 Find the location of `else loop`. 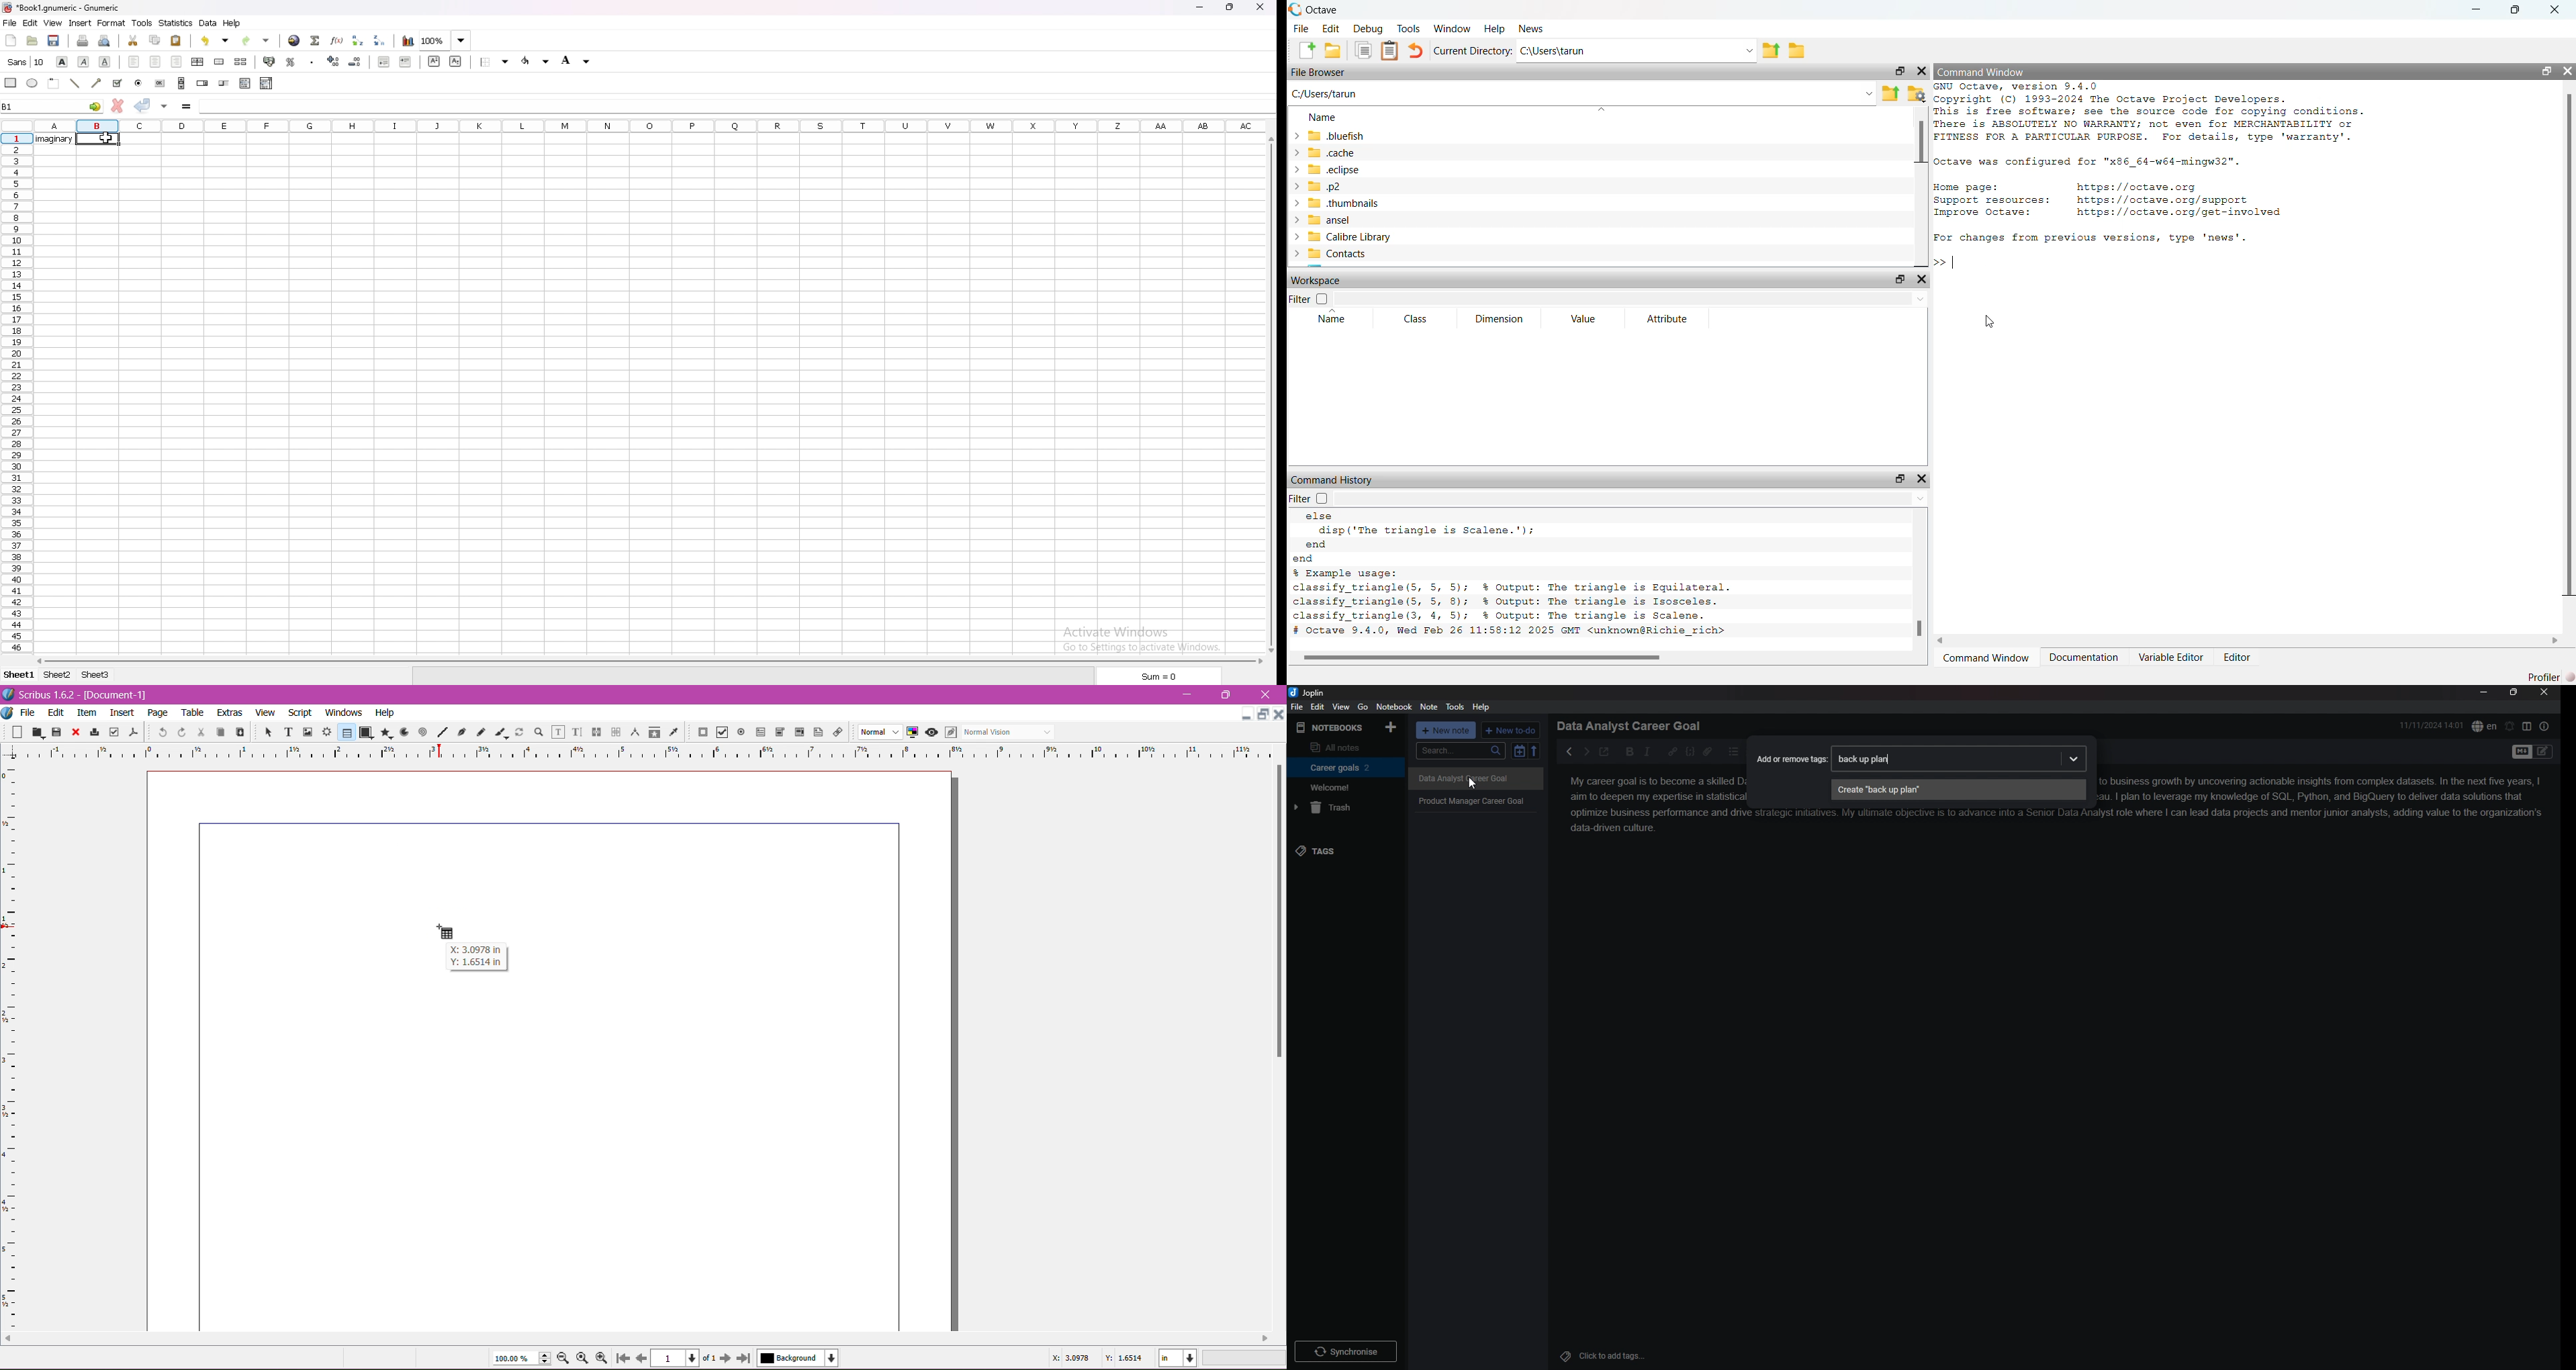

else loop is located at coordinates (1435, 525).